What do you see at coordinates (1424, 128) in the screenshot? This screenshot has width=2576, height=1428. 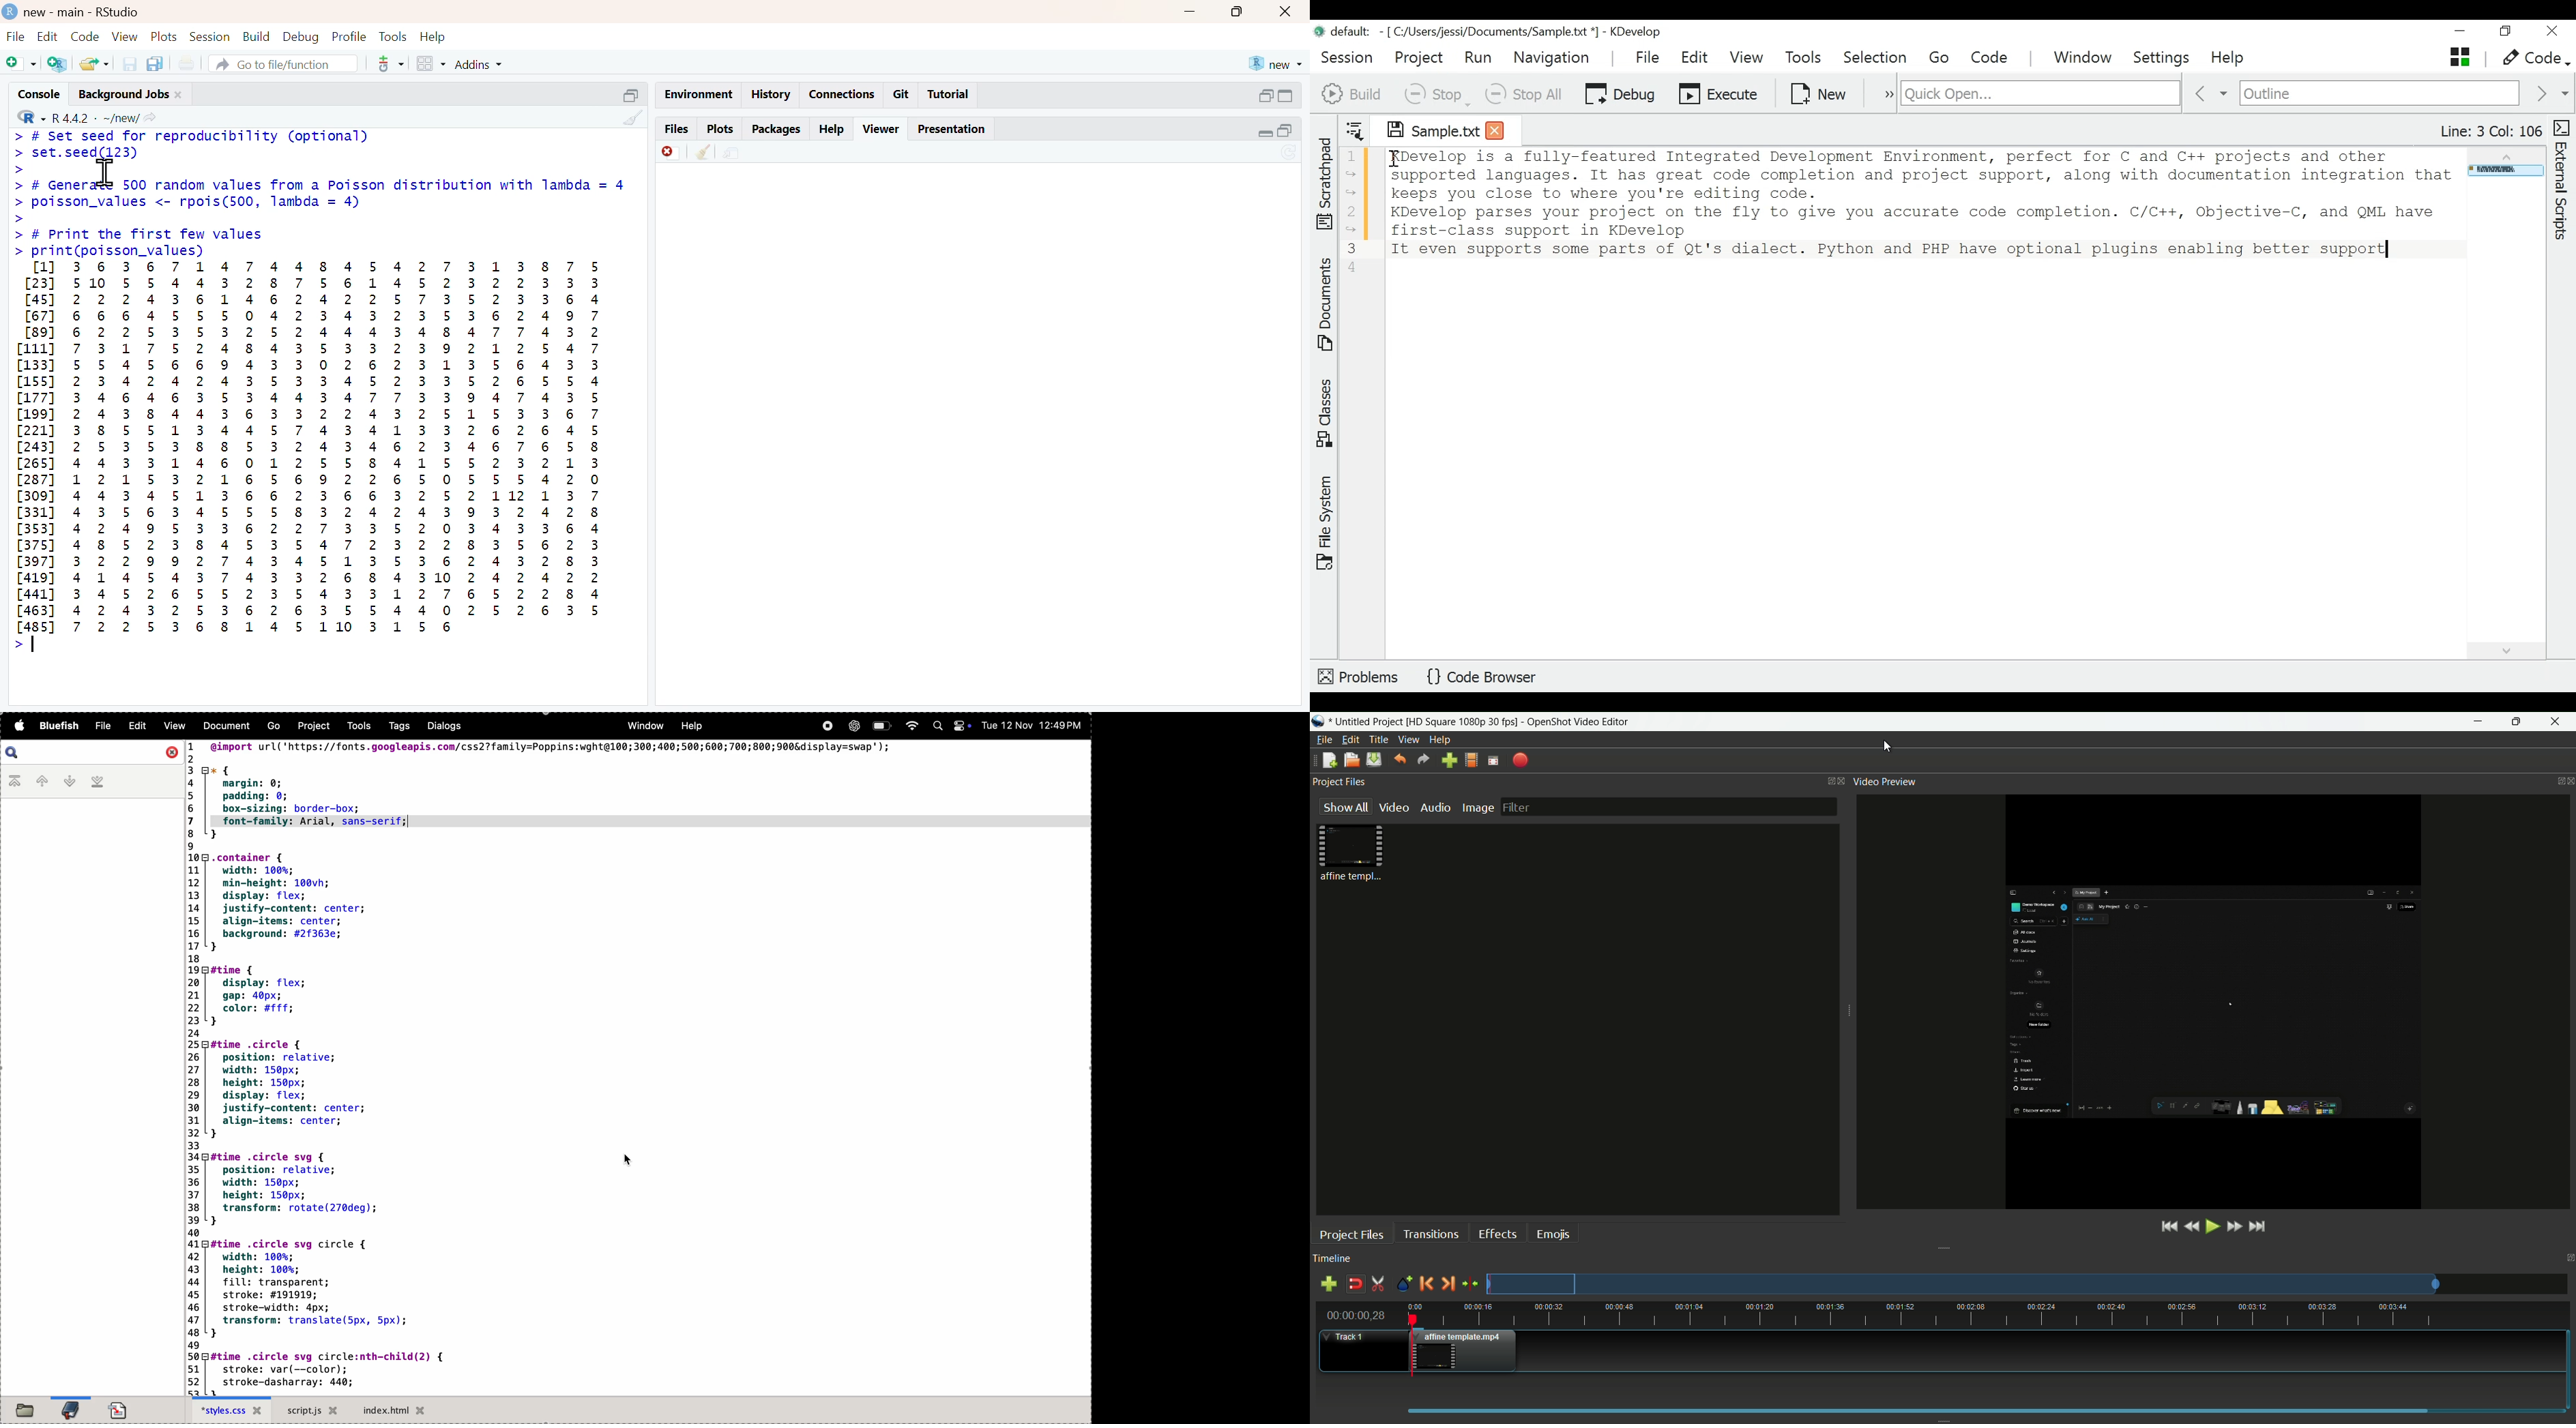 I see `Sample.txt` at bounding box center [1424, 128].